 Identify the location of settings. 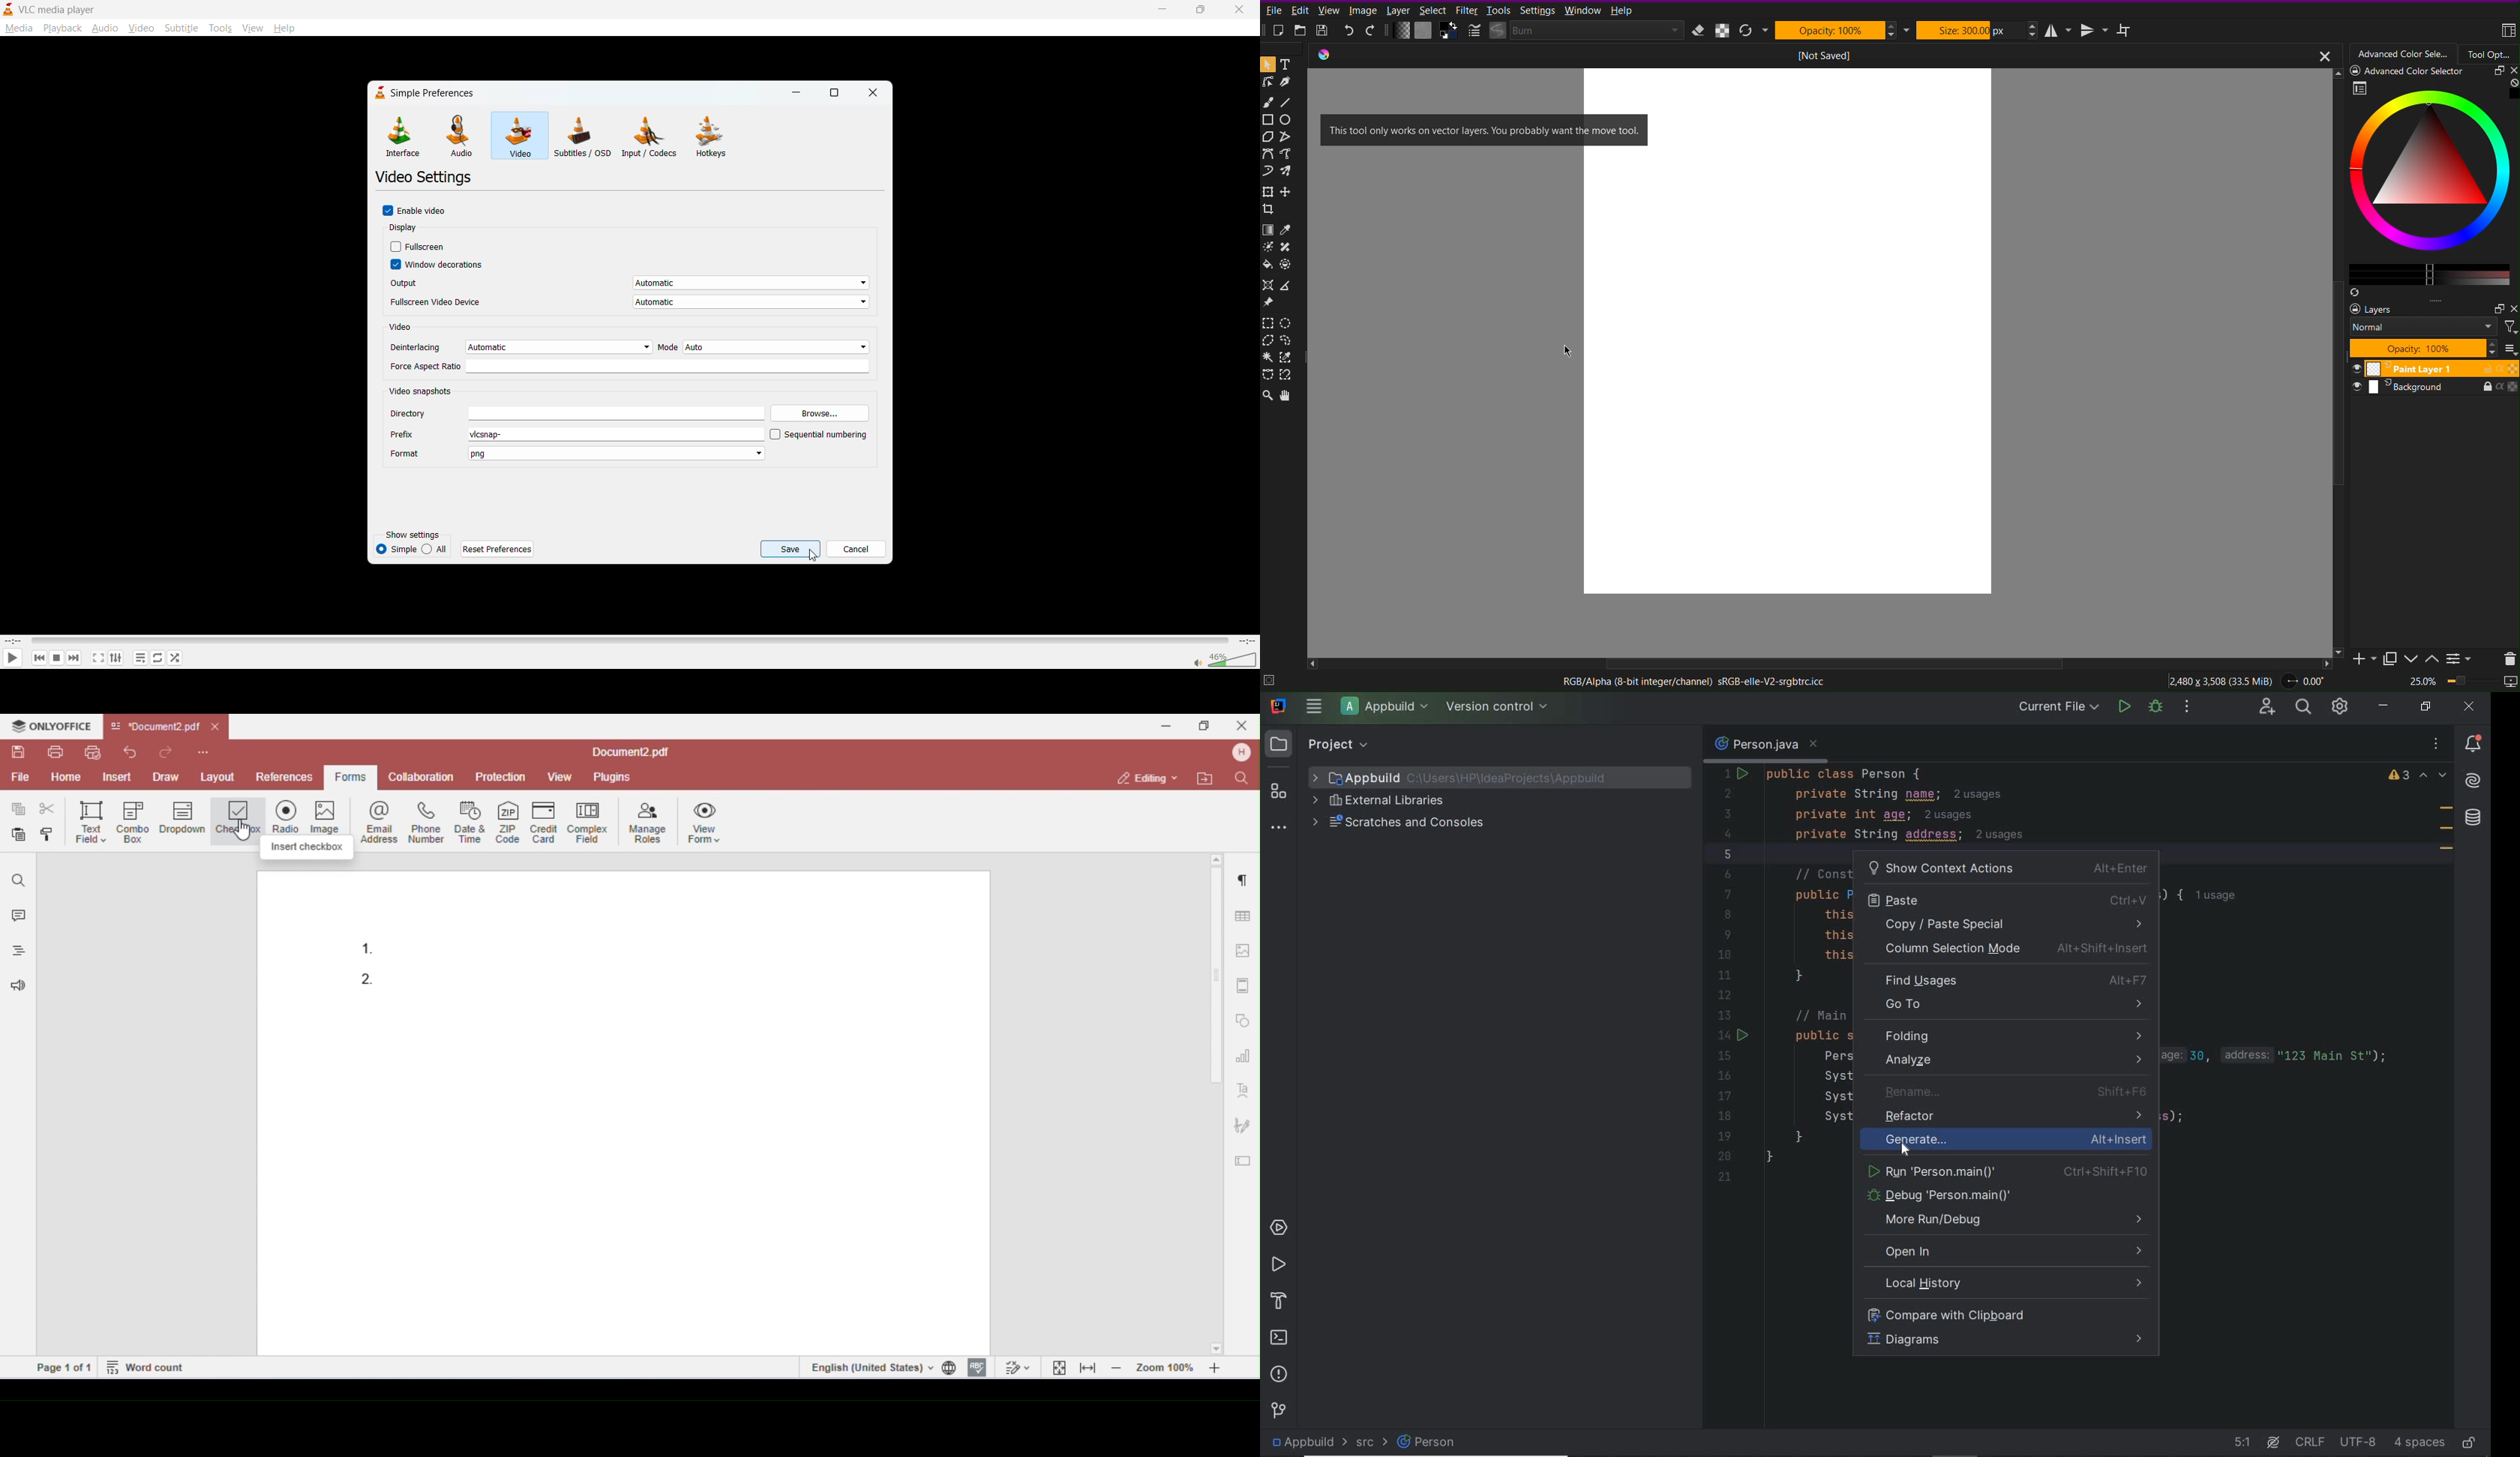
(114, 659).